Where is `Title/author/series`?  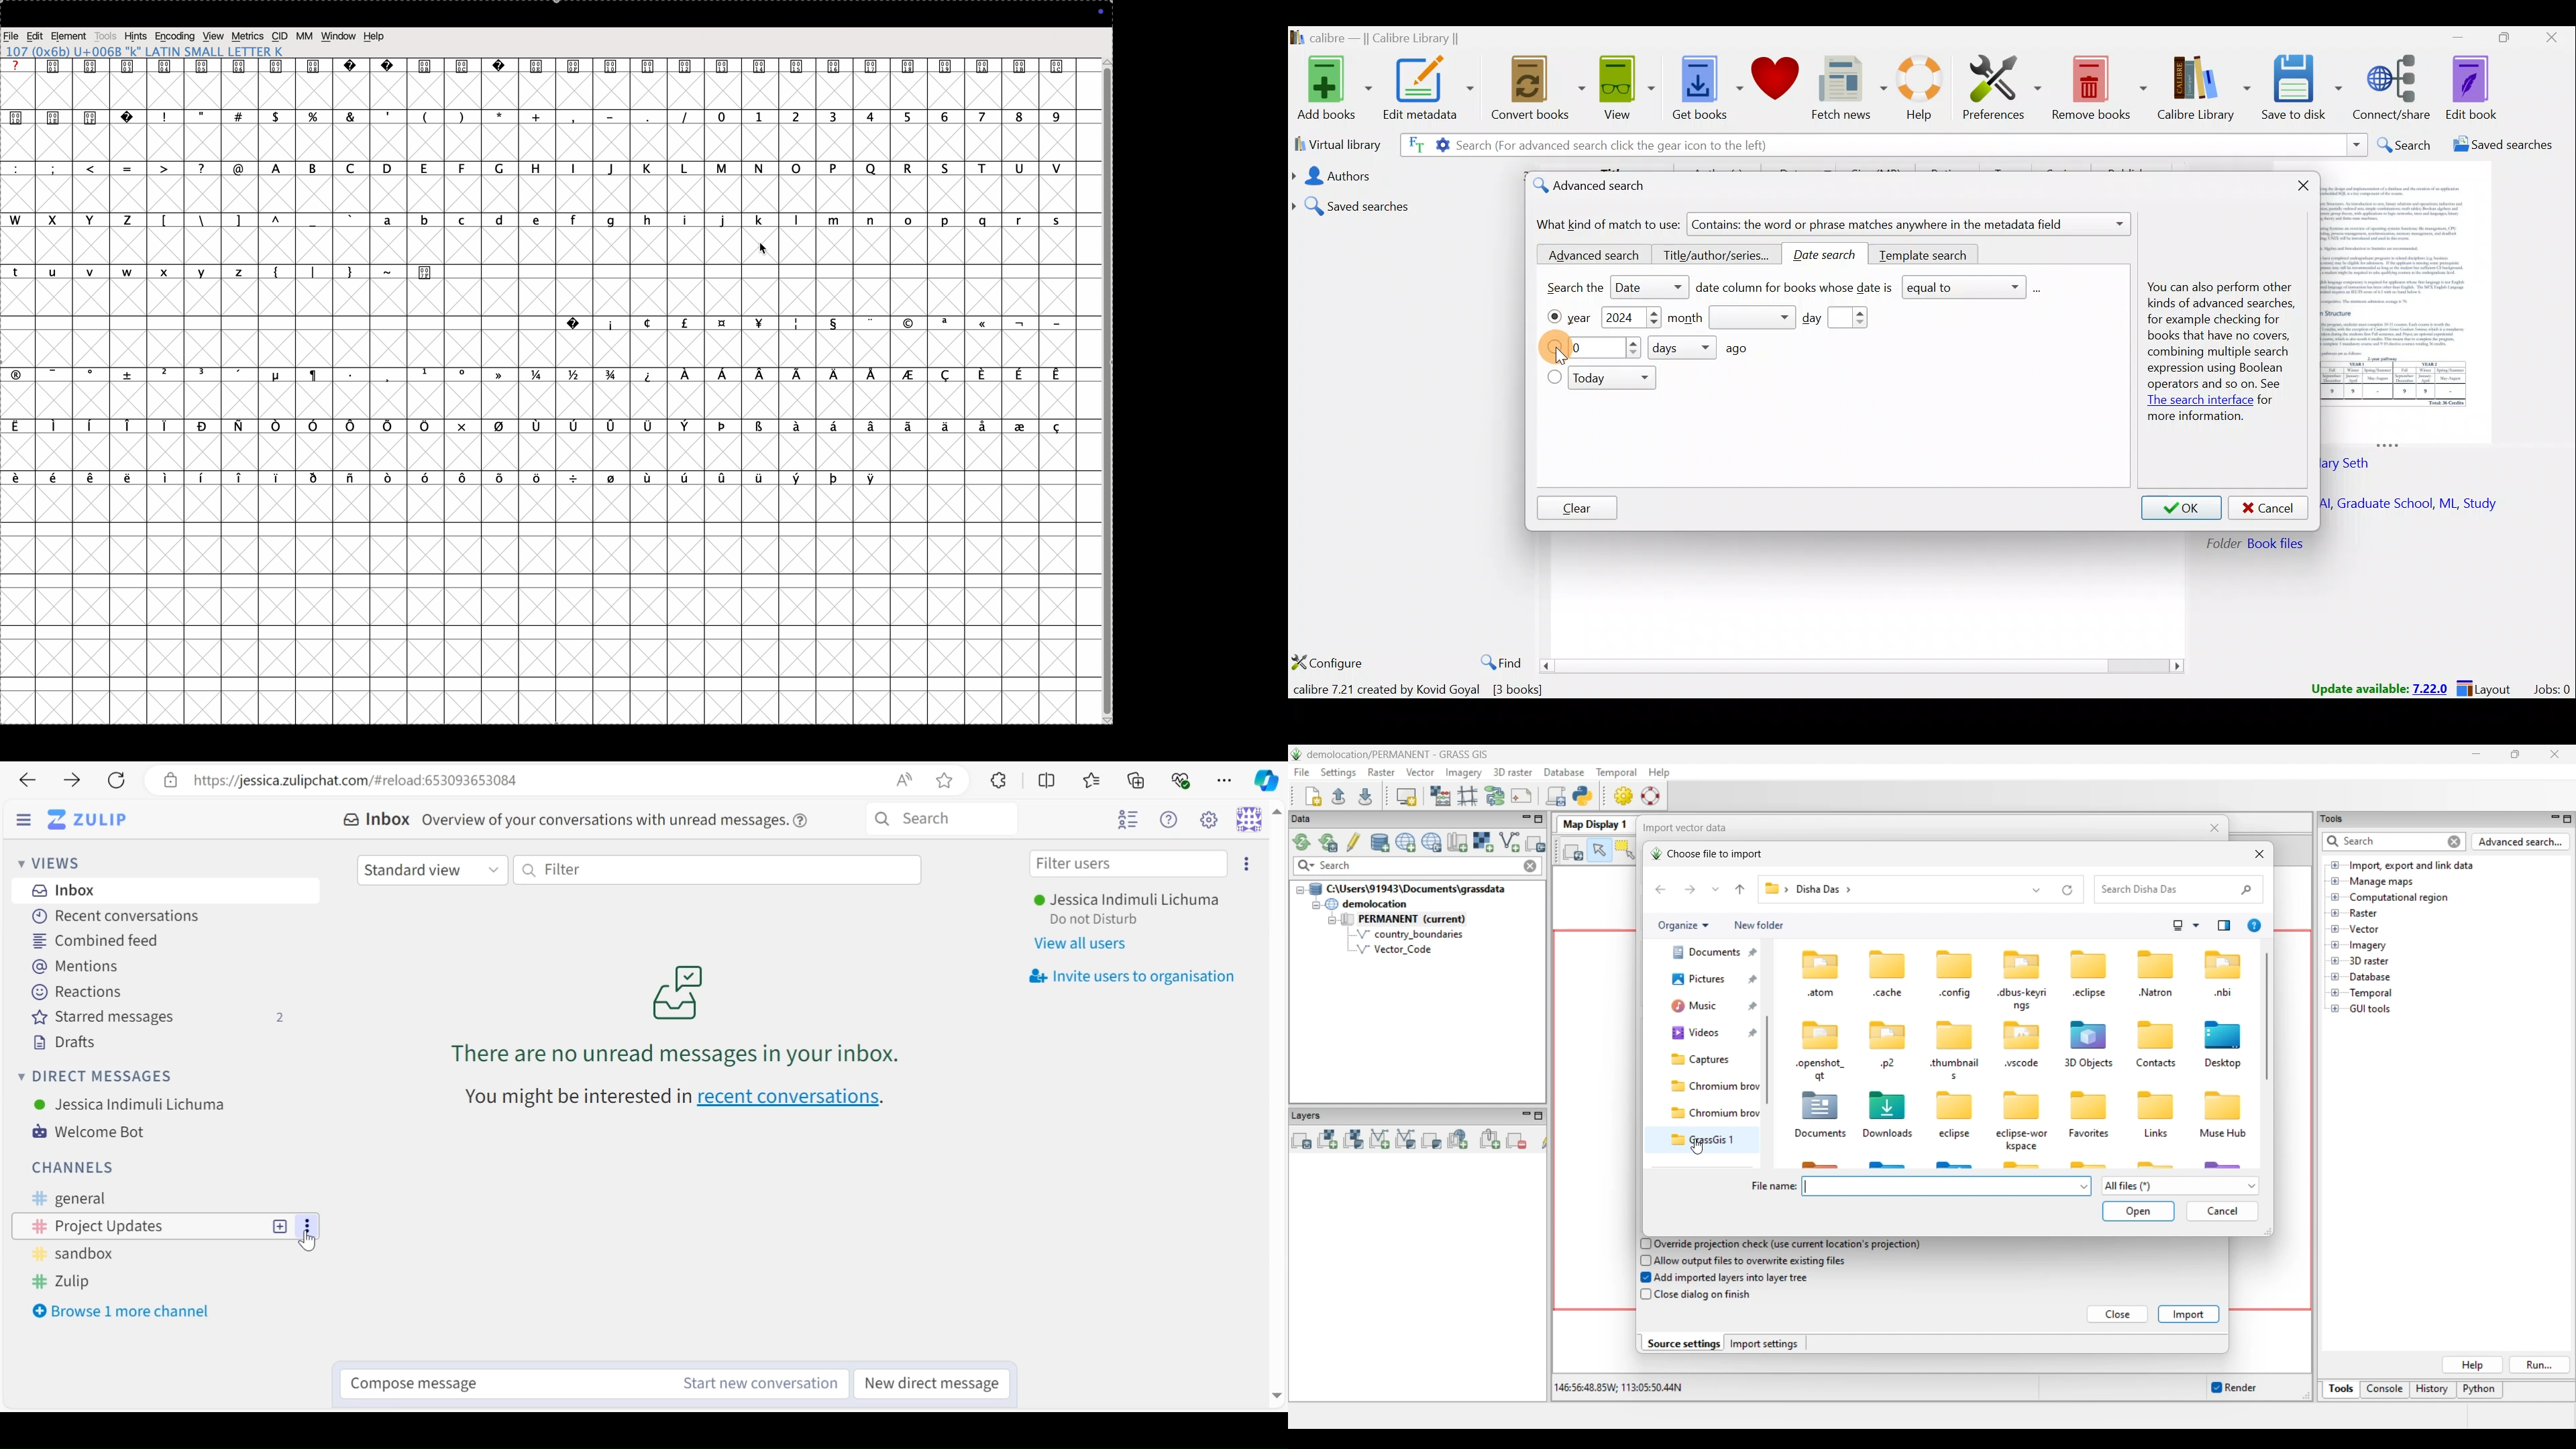 Title/author/series is located at coordinates (1717, 256).